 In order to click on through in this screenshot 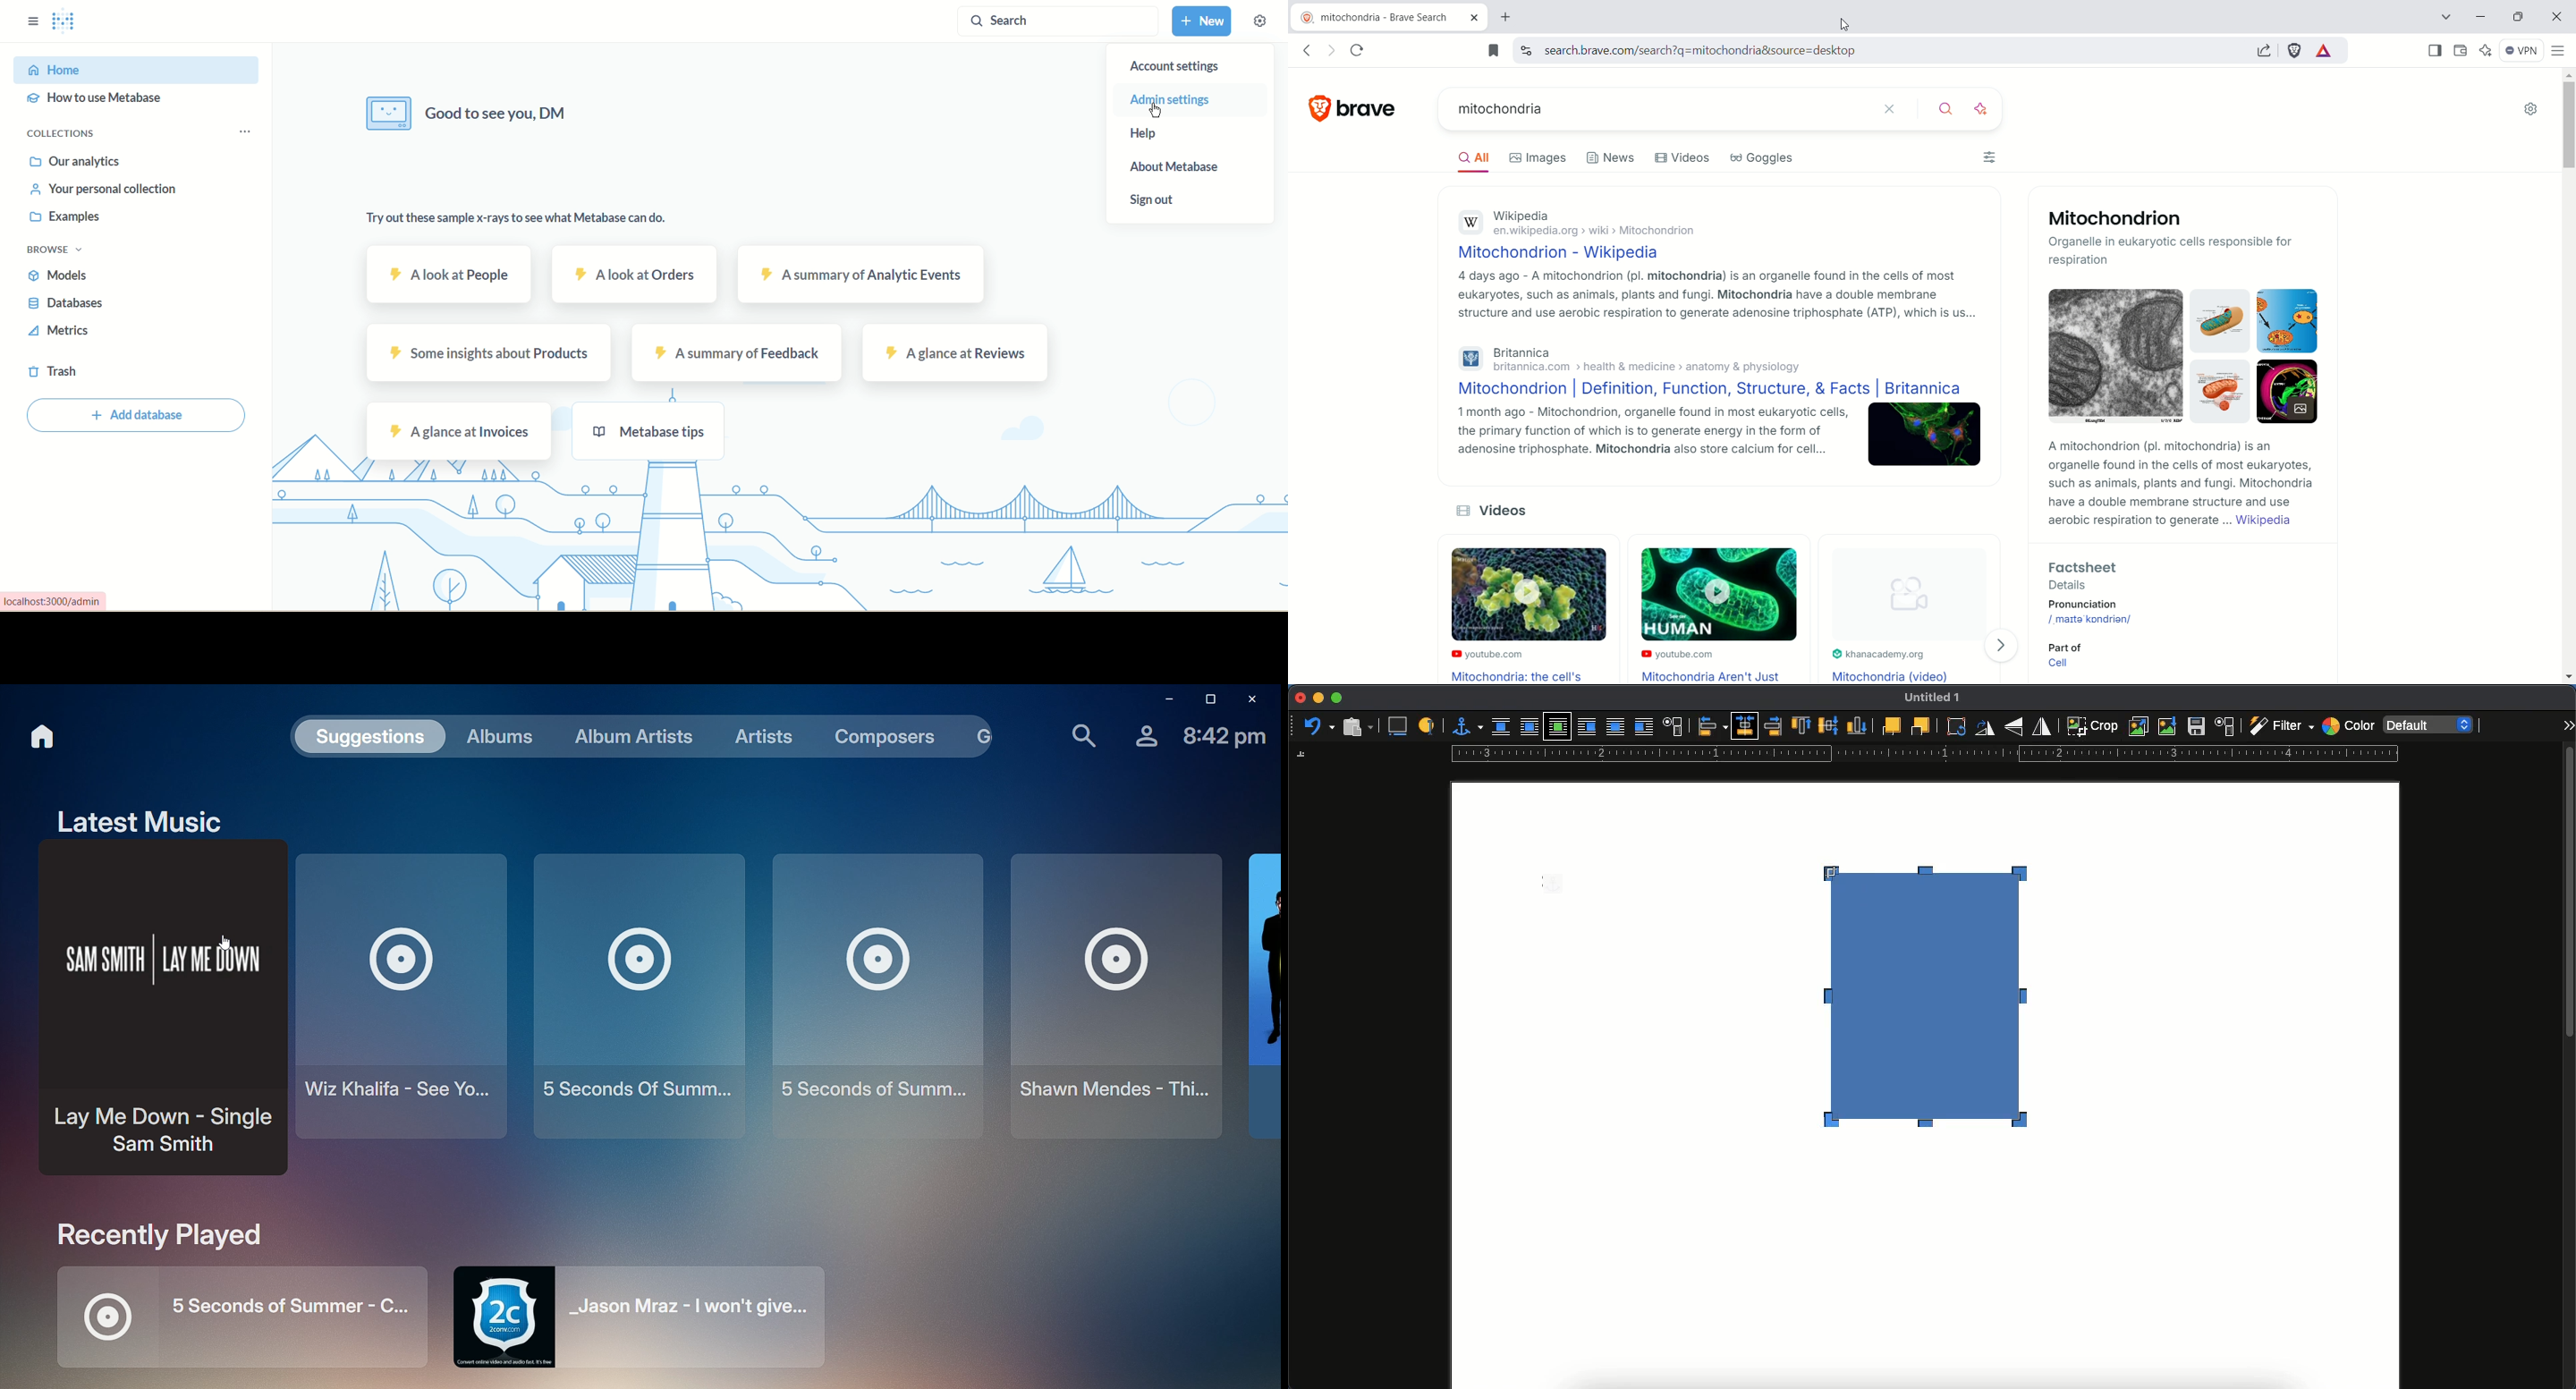, I will do `click(1615, 728)`.